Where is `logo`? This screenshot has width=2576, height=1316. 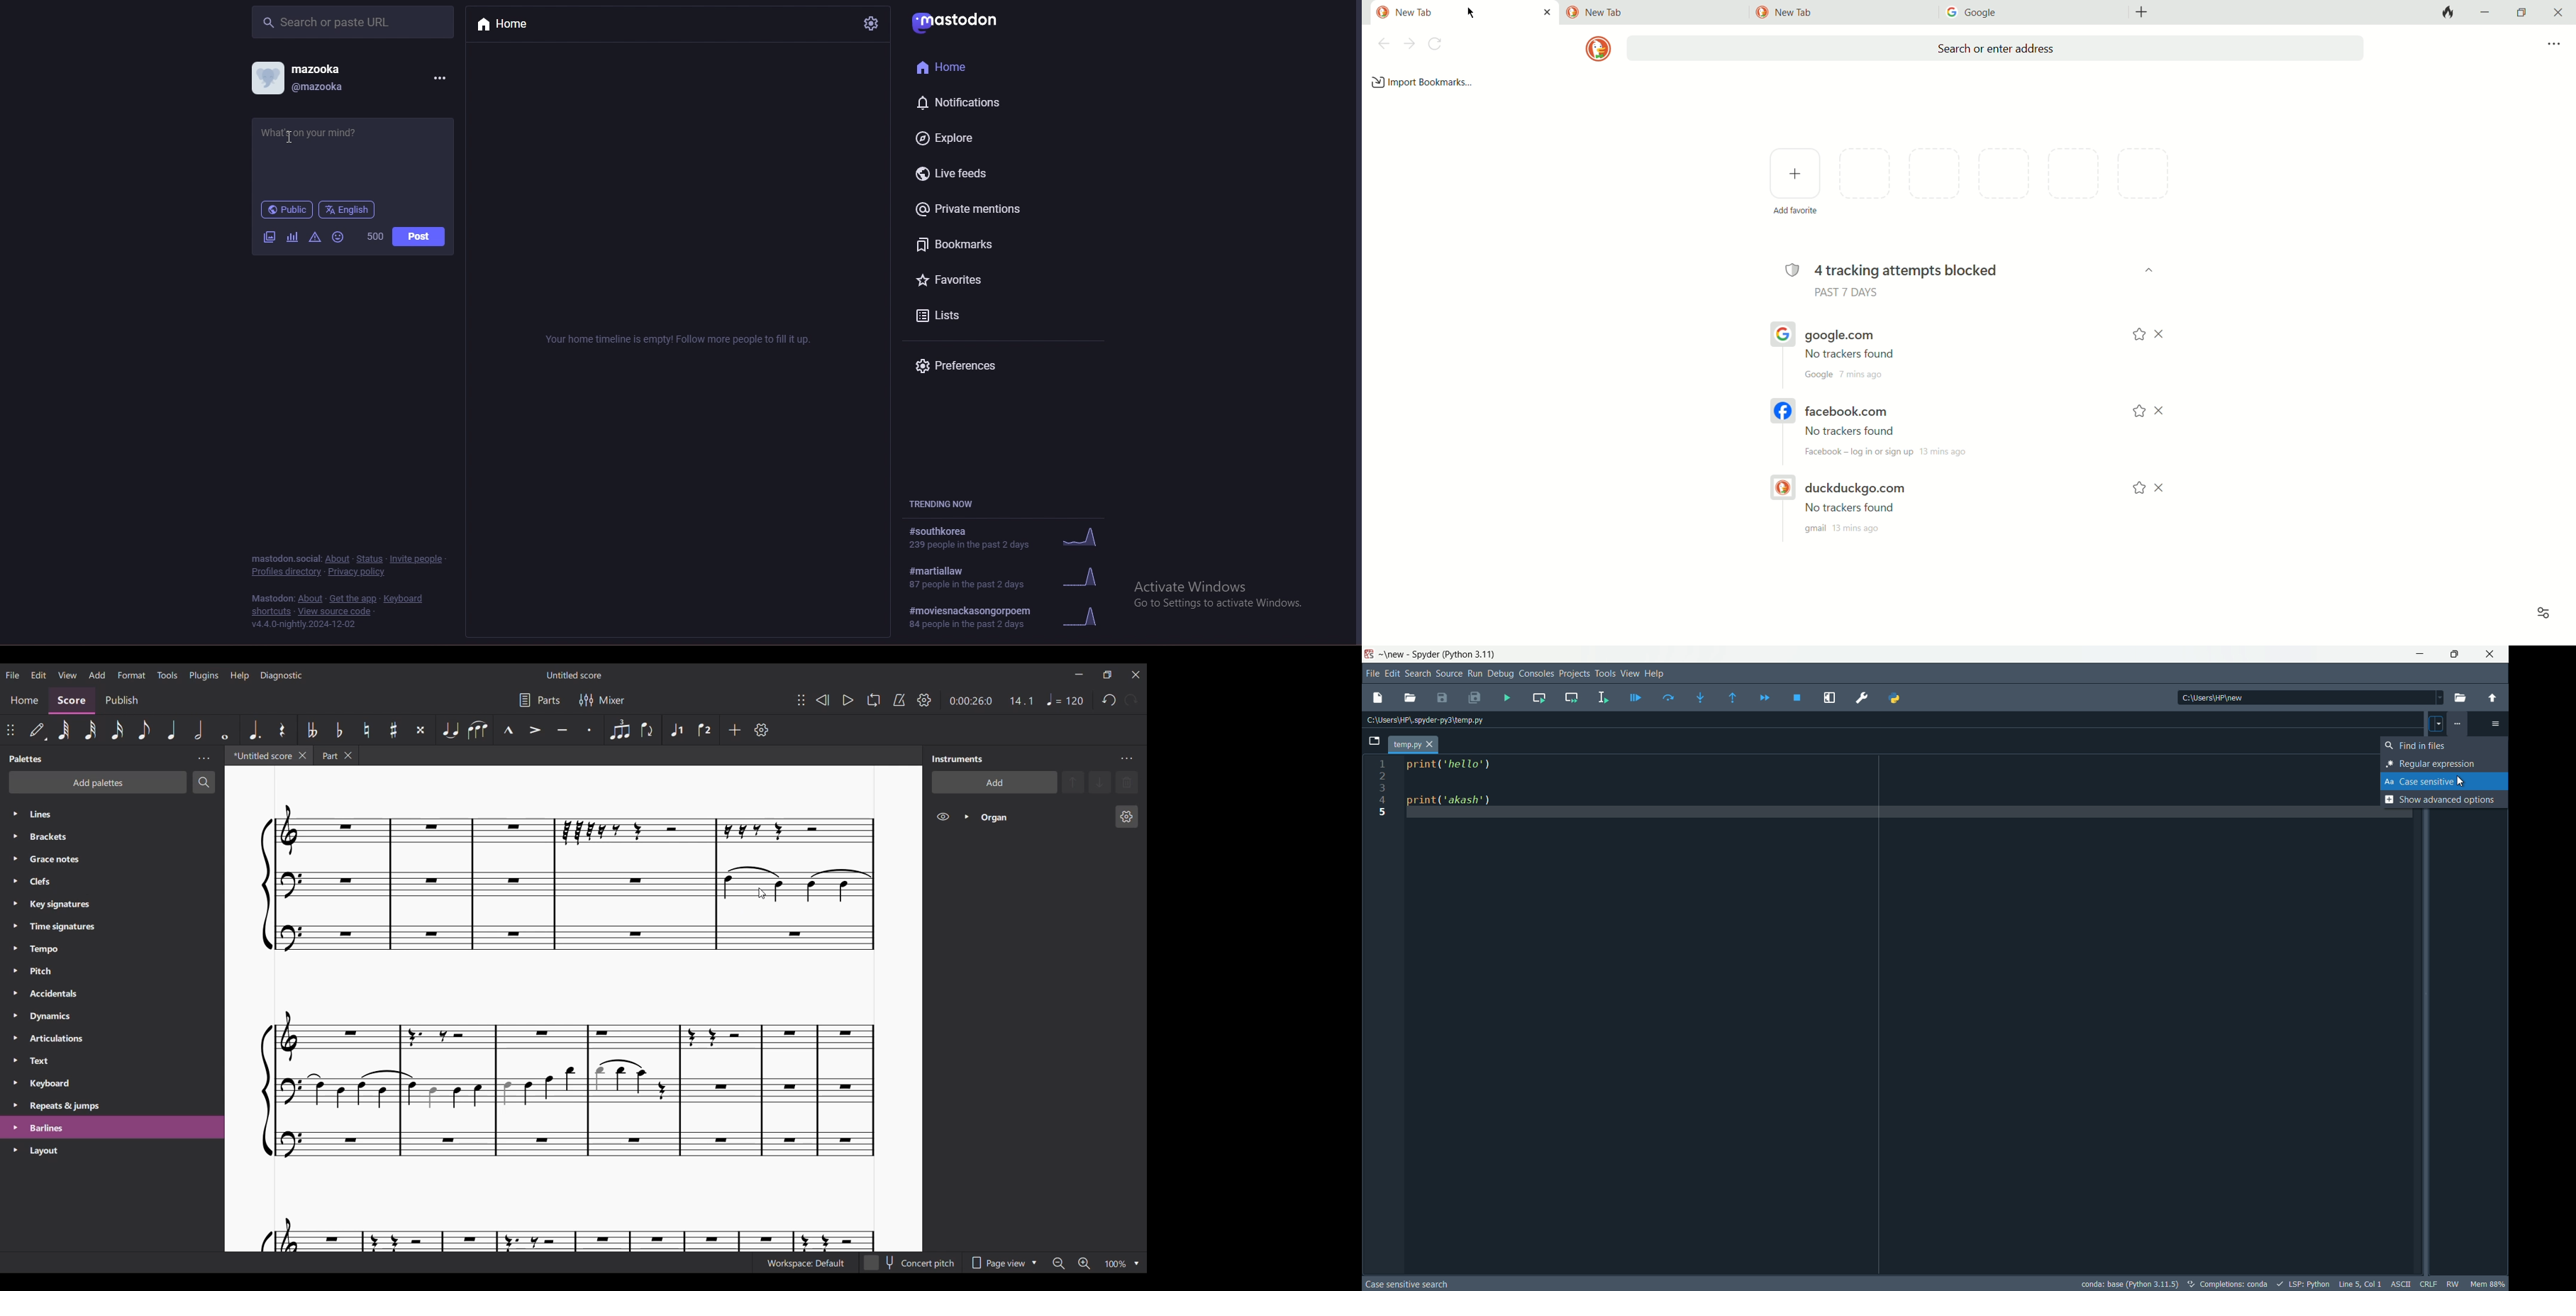
logo is located at coordinates (1598, 47).